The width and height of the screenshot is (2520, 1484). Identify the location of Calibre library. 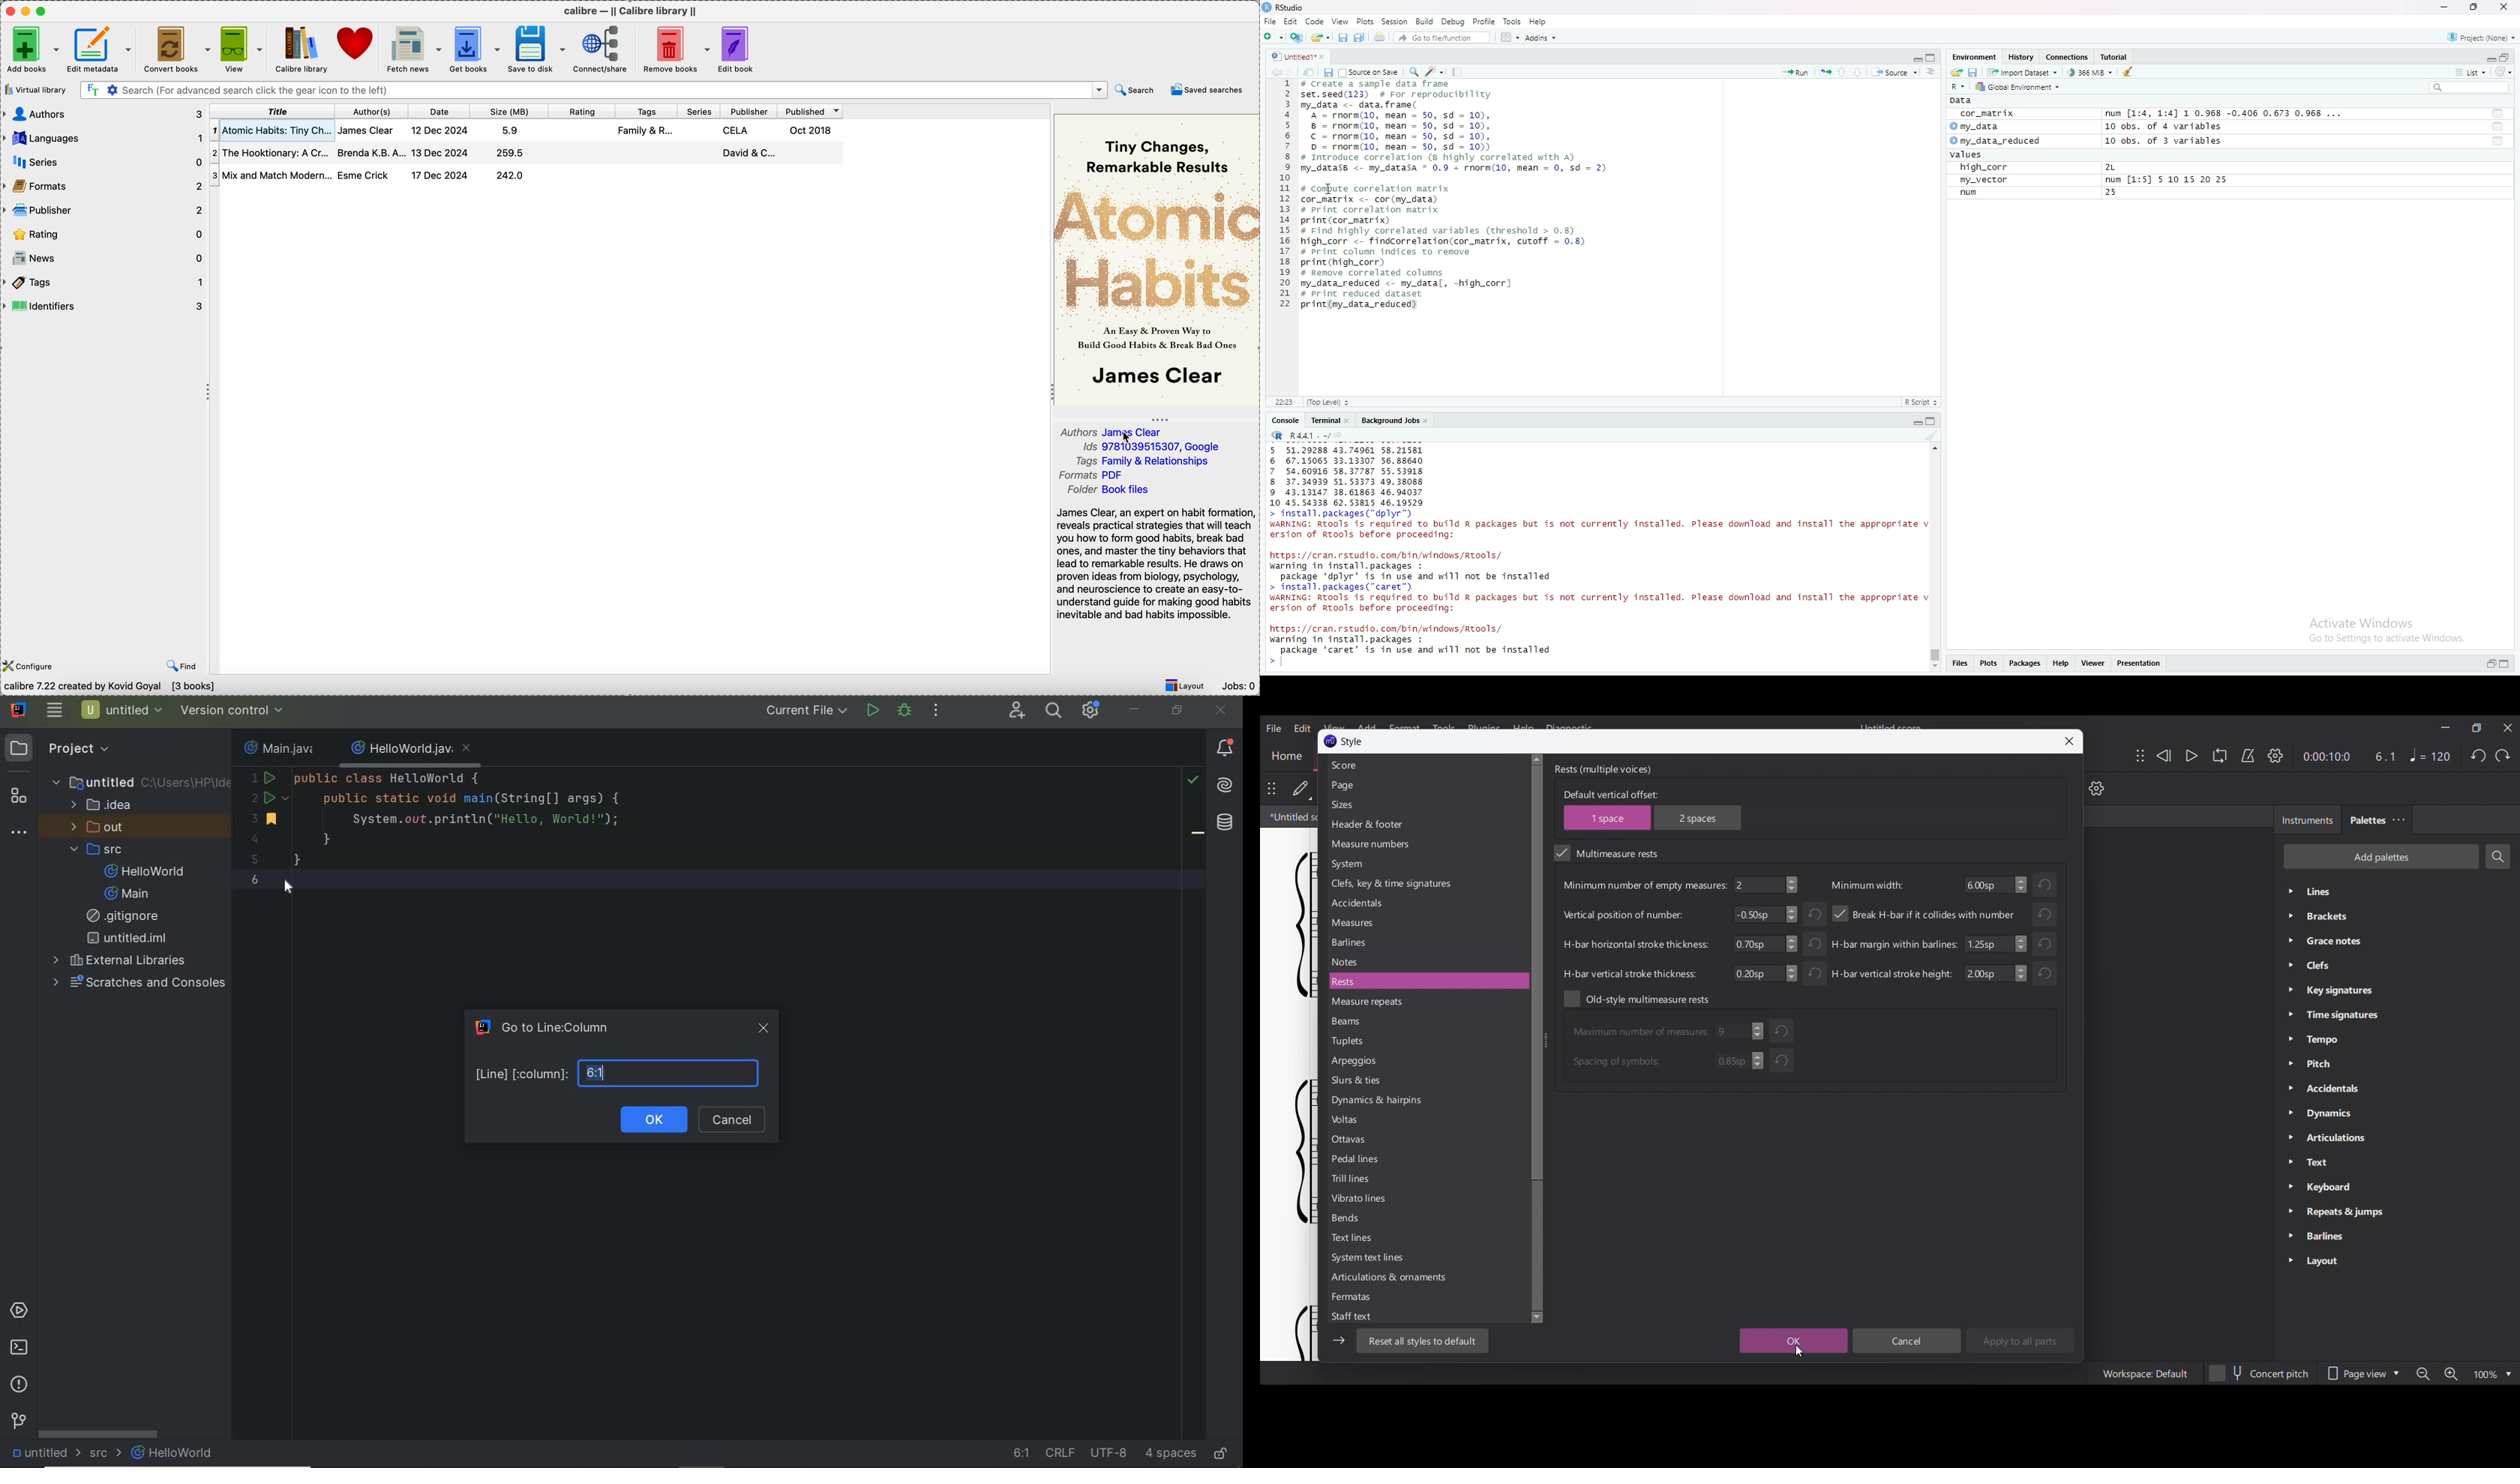
(302, 50).